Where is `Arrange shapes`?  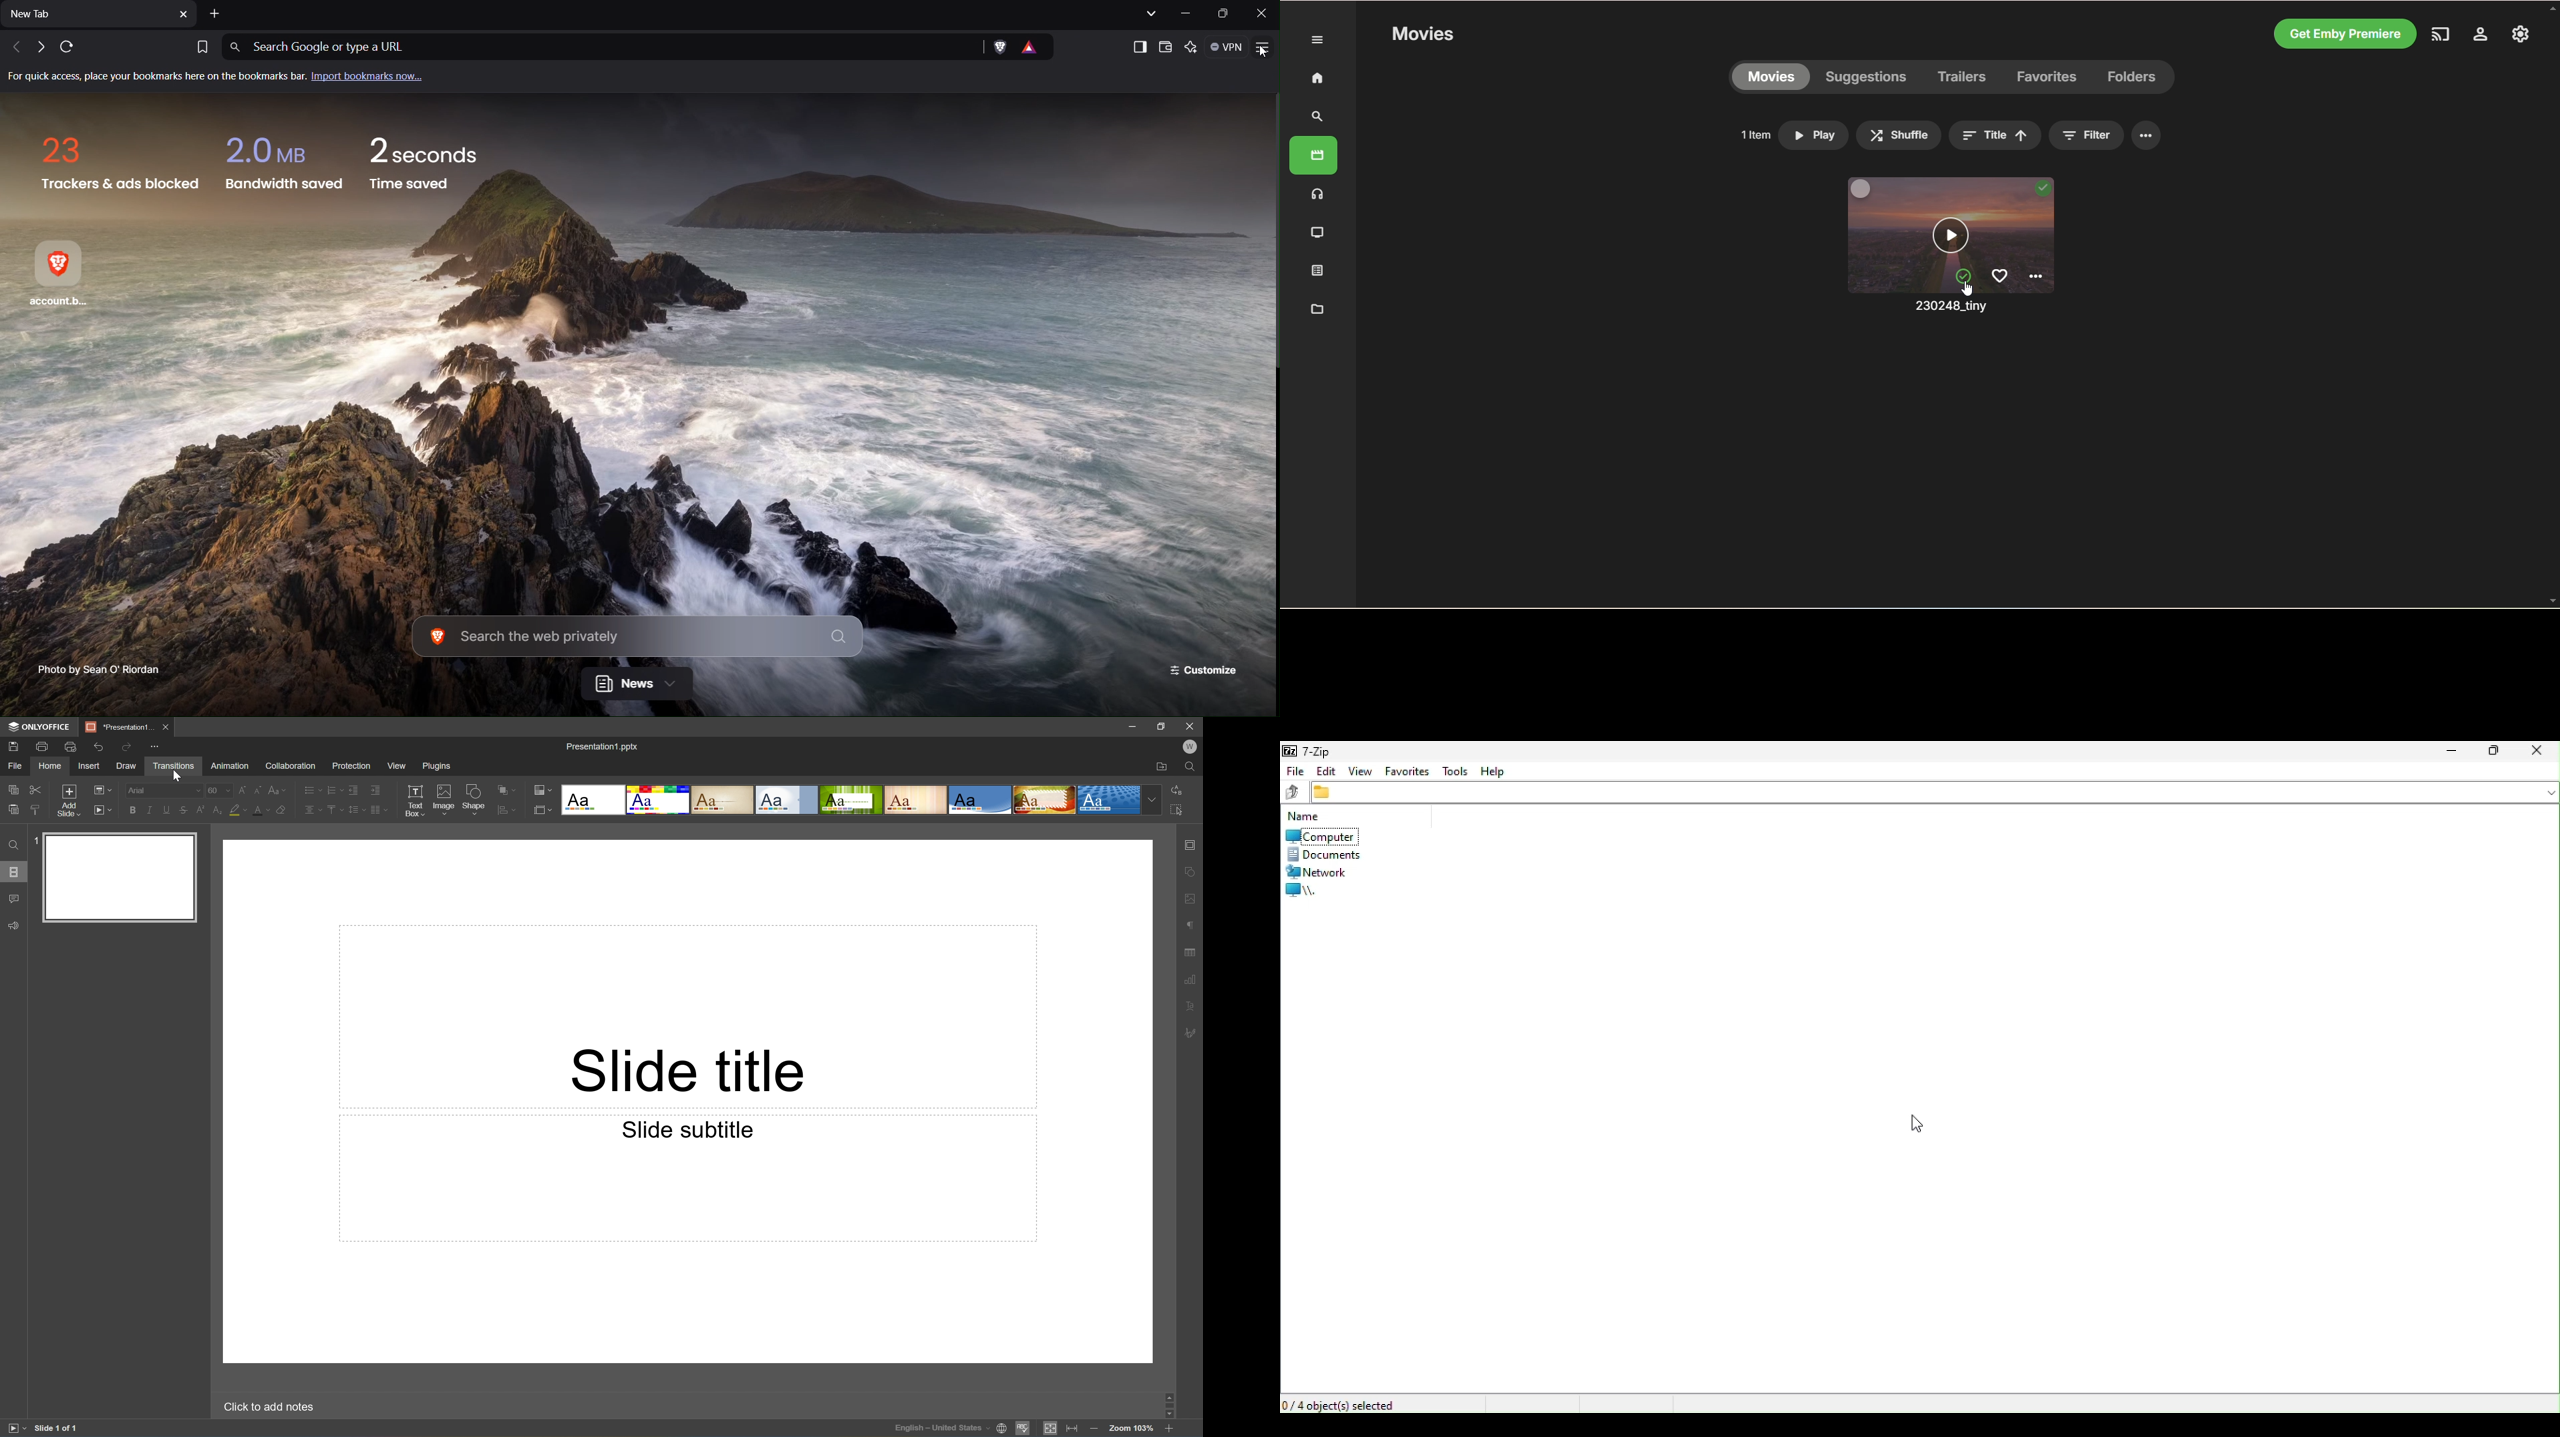
Arrange shapes is located at coordinates (506, 791).